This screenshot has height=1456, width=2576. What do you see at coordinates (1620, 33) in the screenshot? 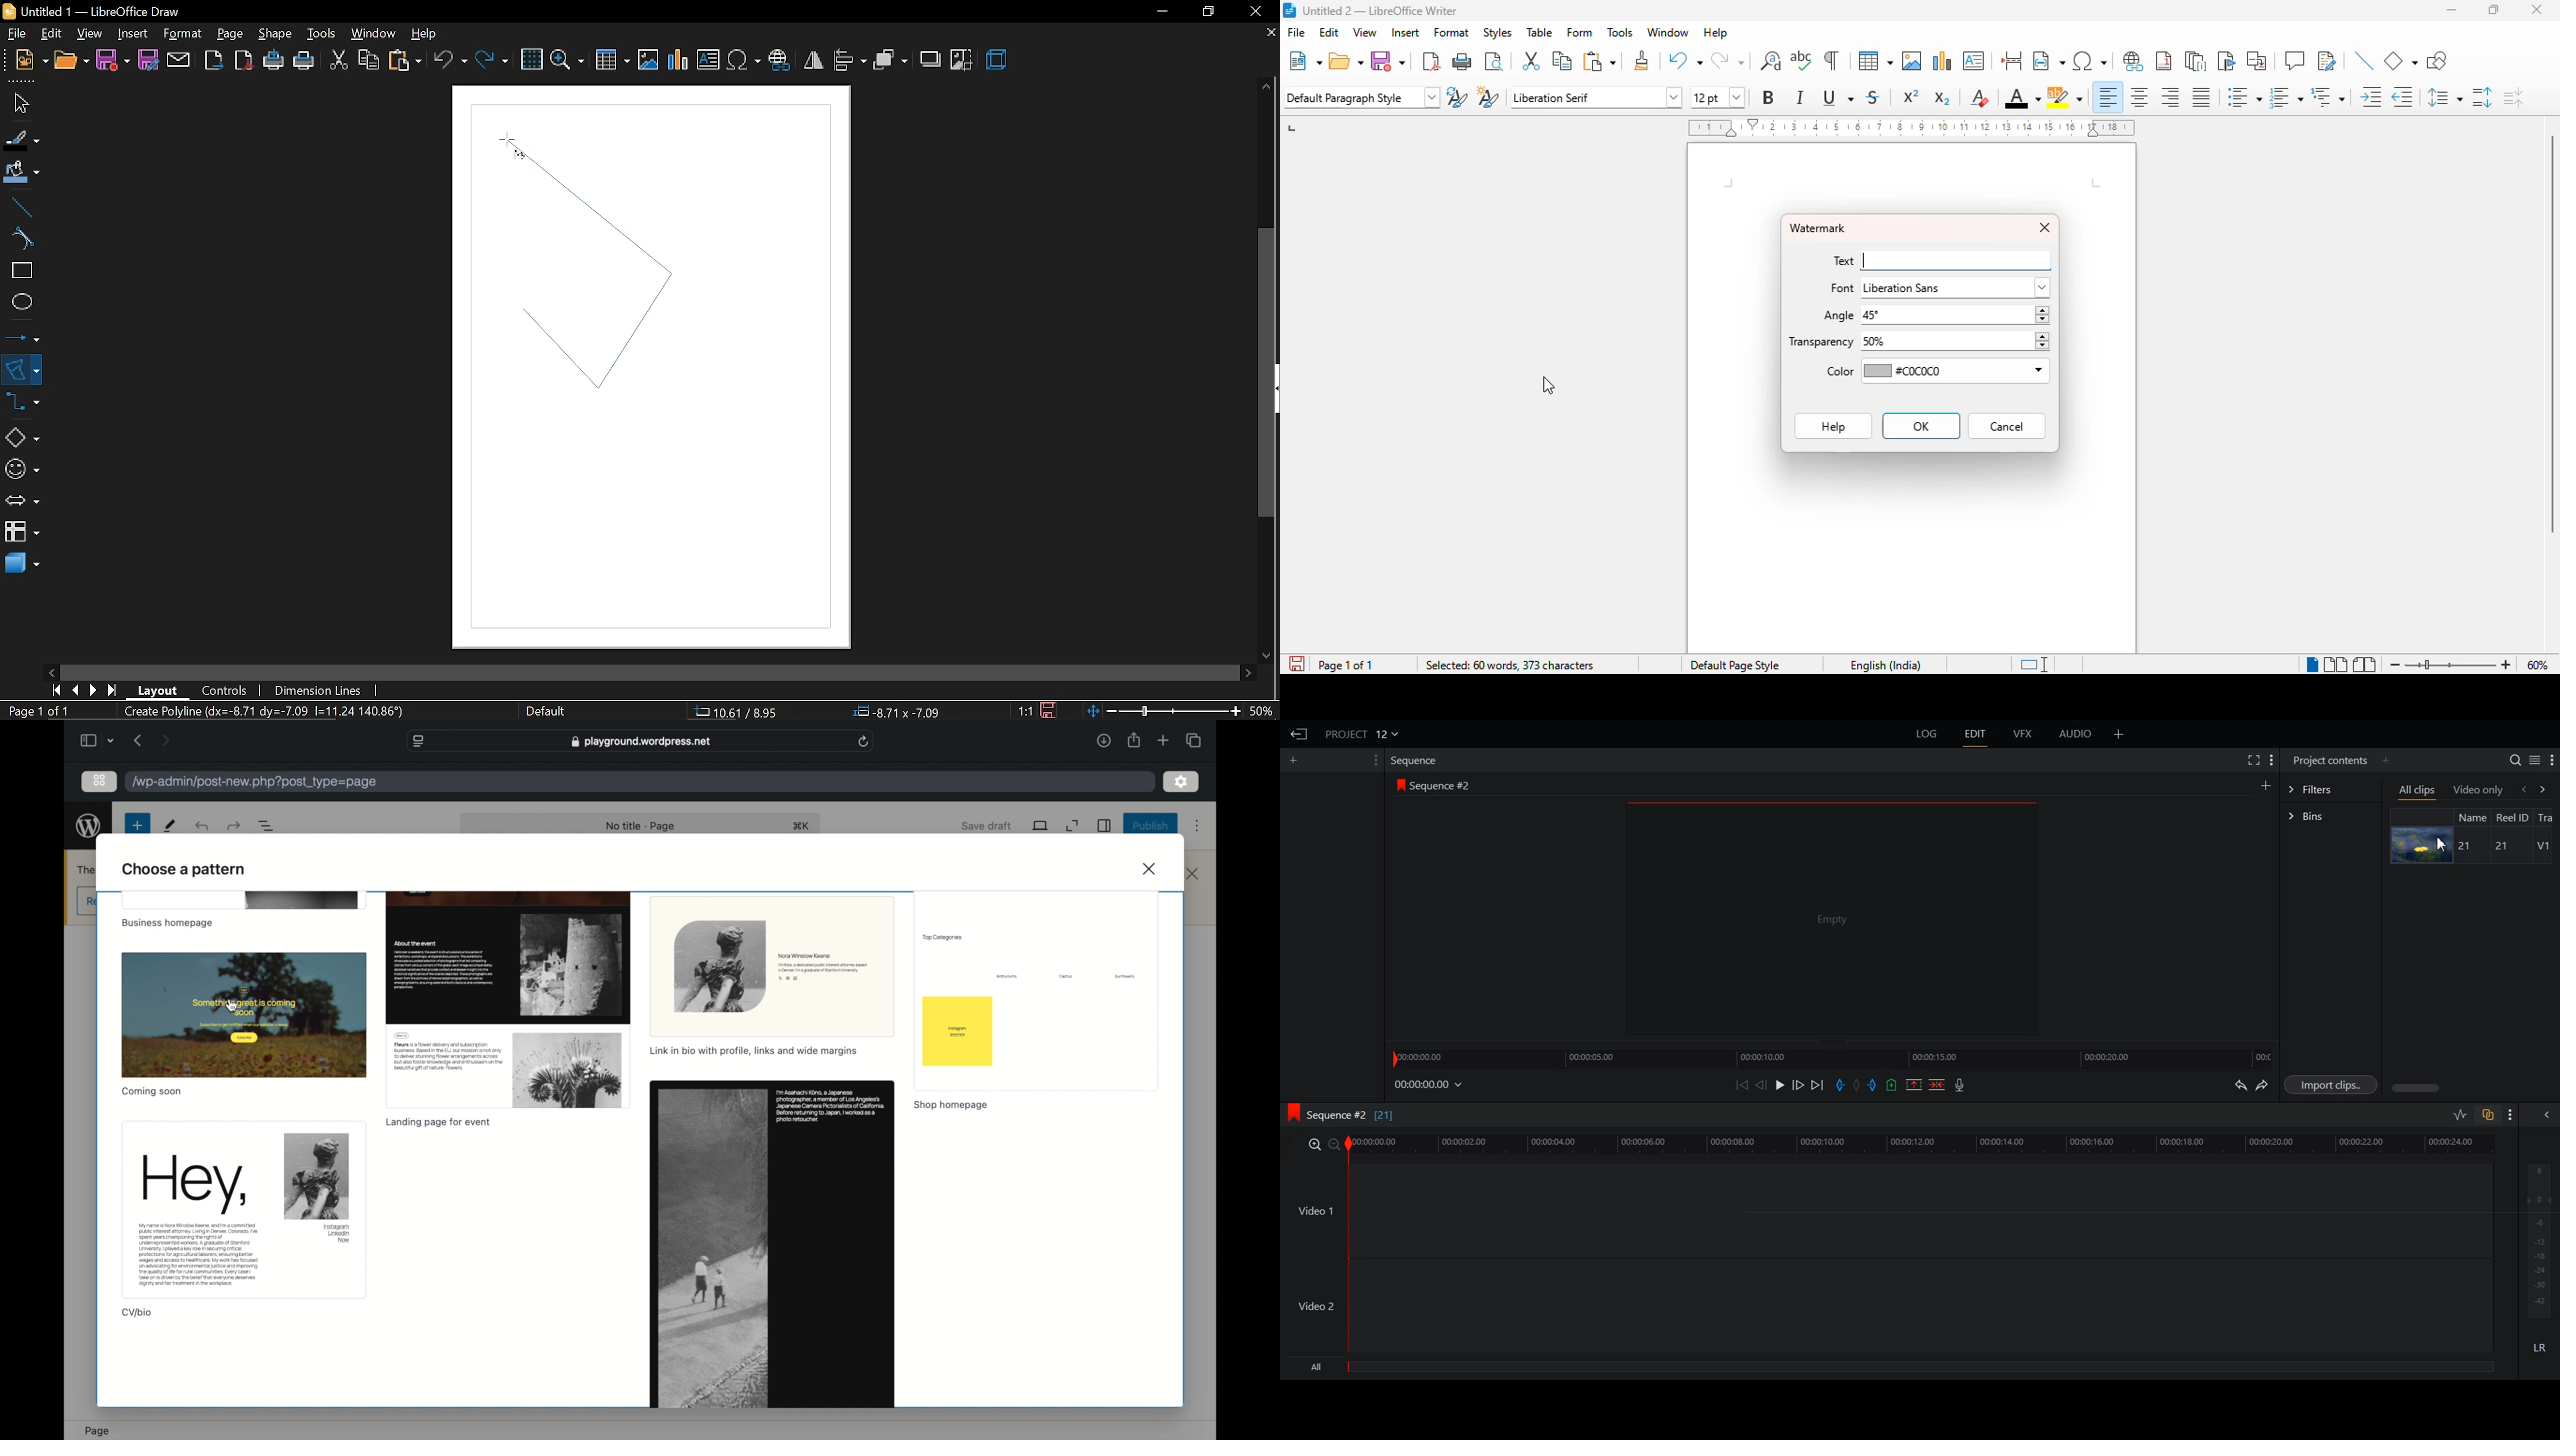
I see `tools` at bounding box center [1620, 33].